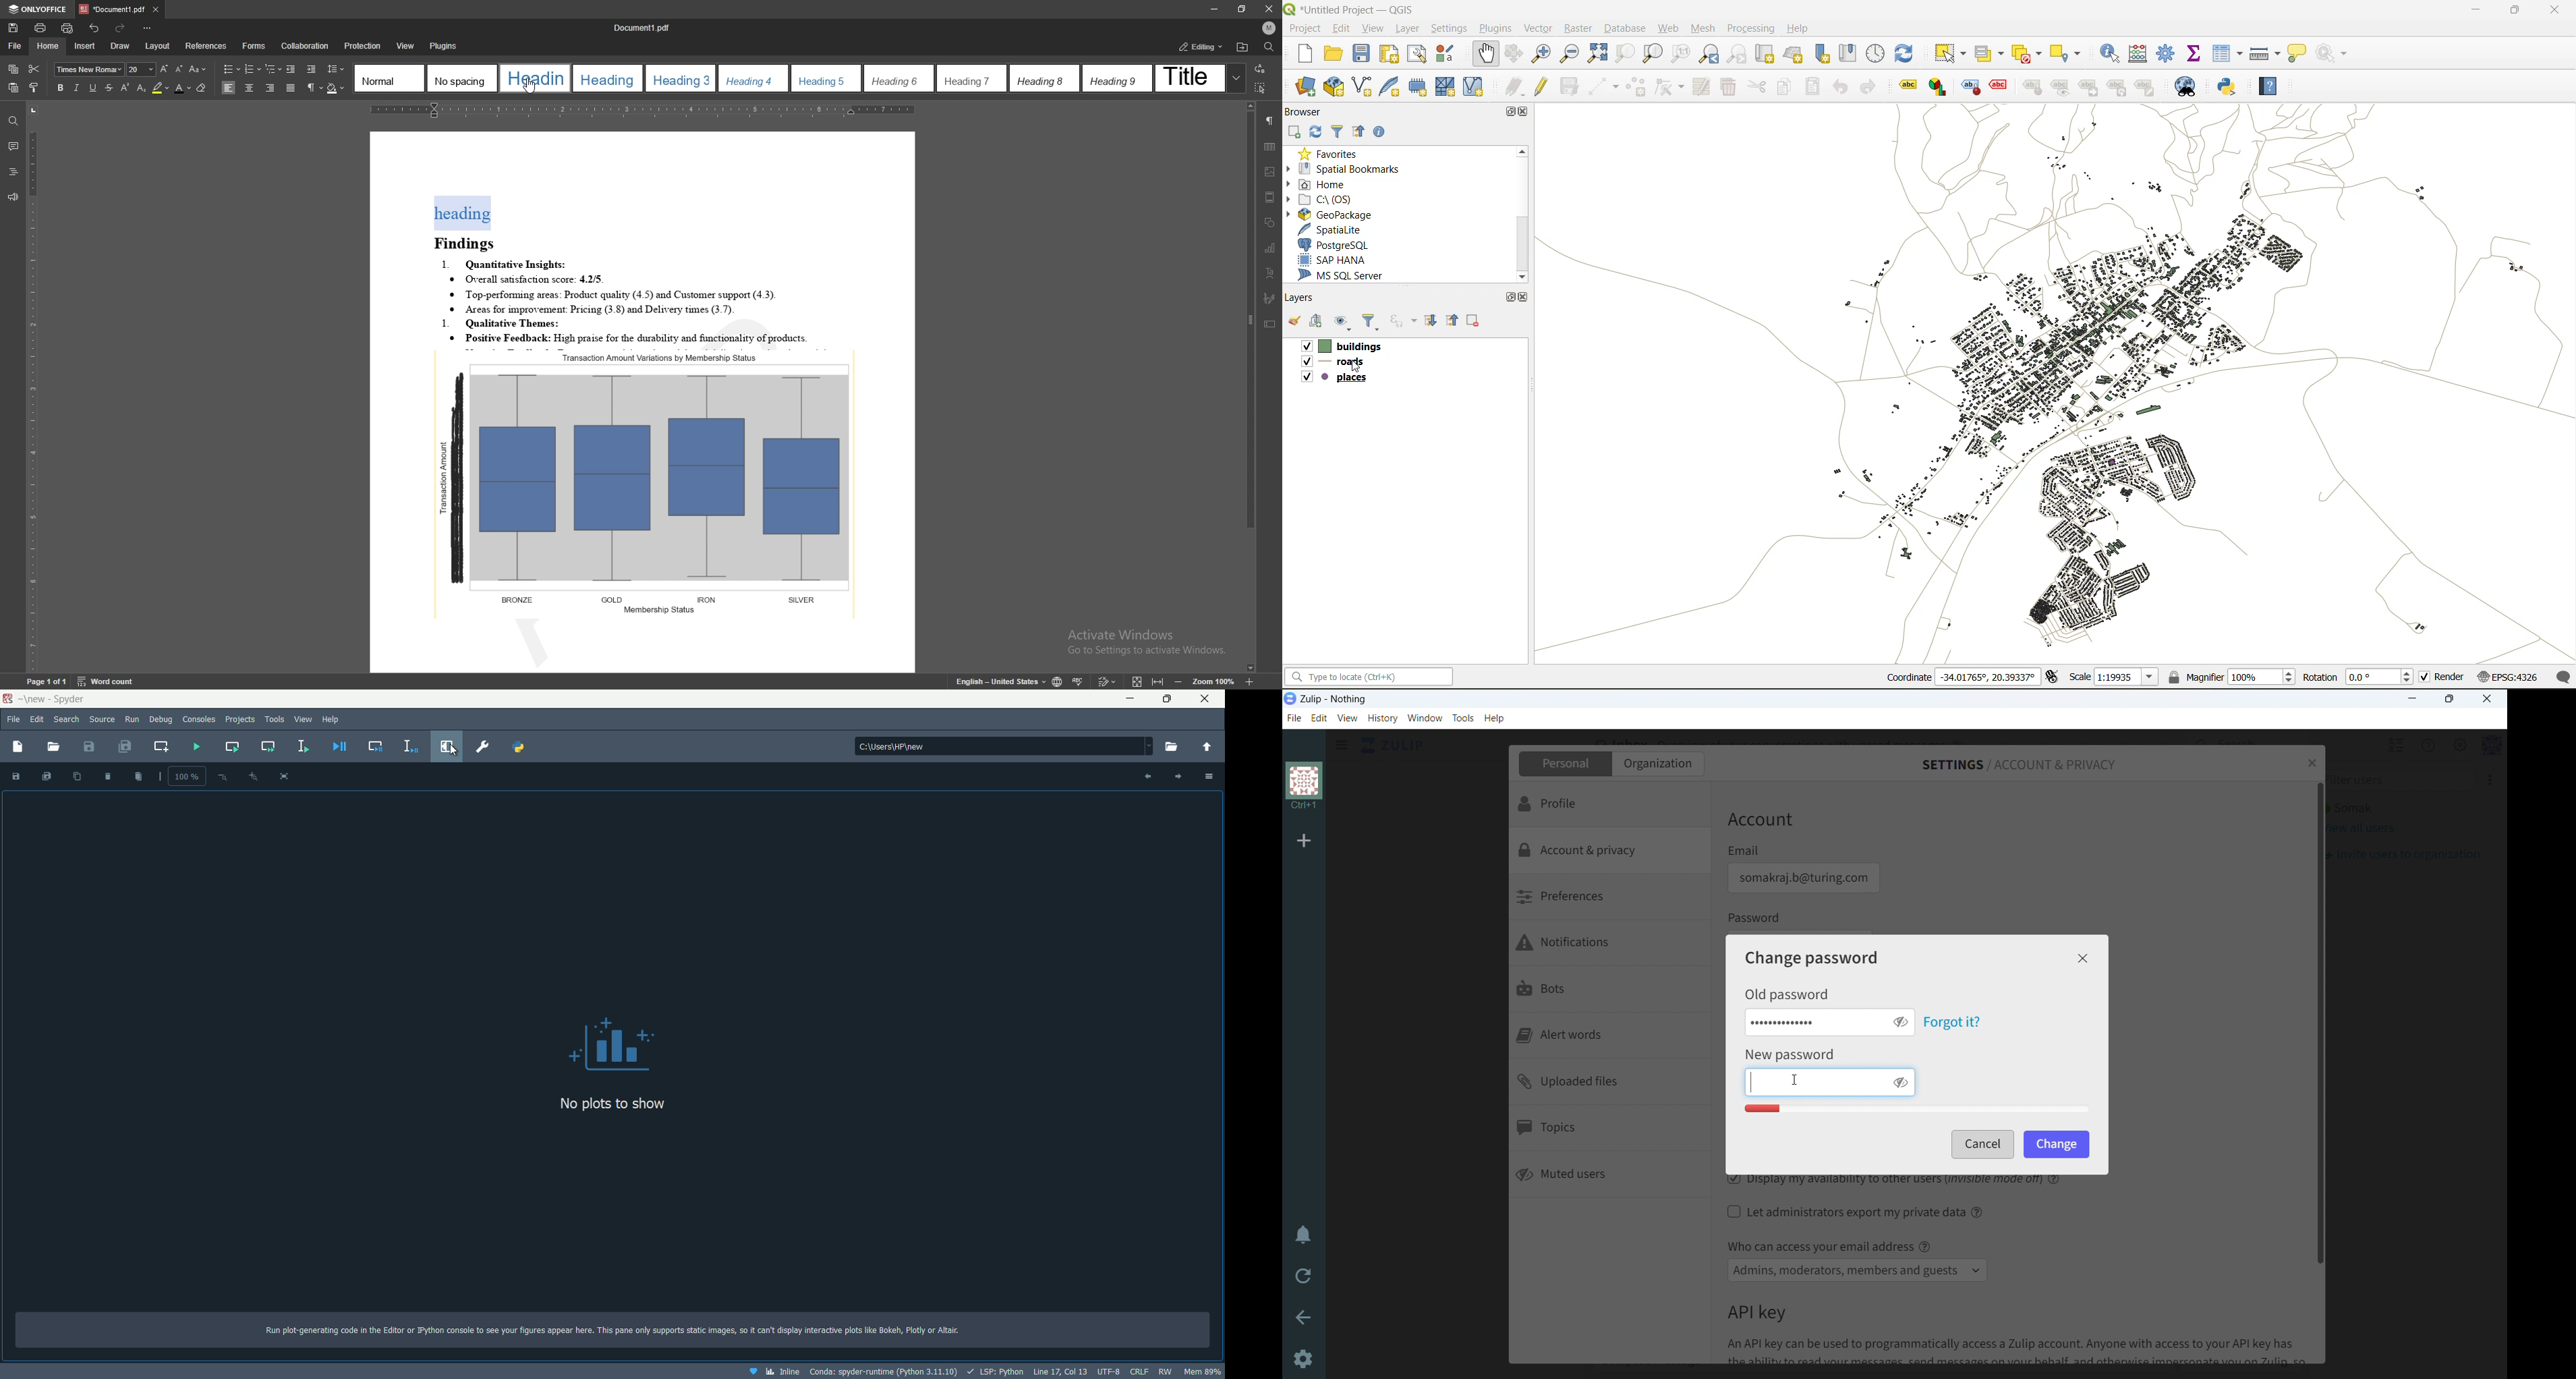  I want to click on python path manager, so click(518, 746).